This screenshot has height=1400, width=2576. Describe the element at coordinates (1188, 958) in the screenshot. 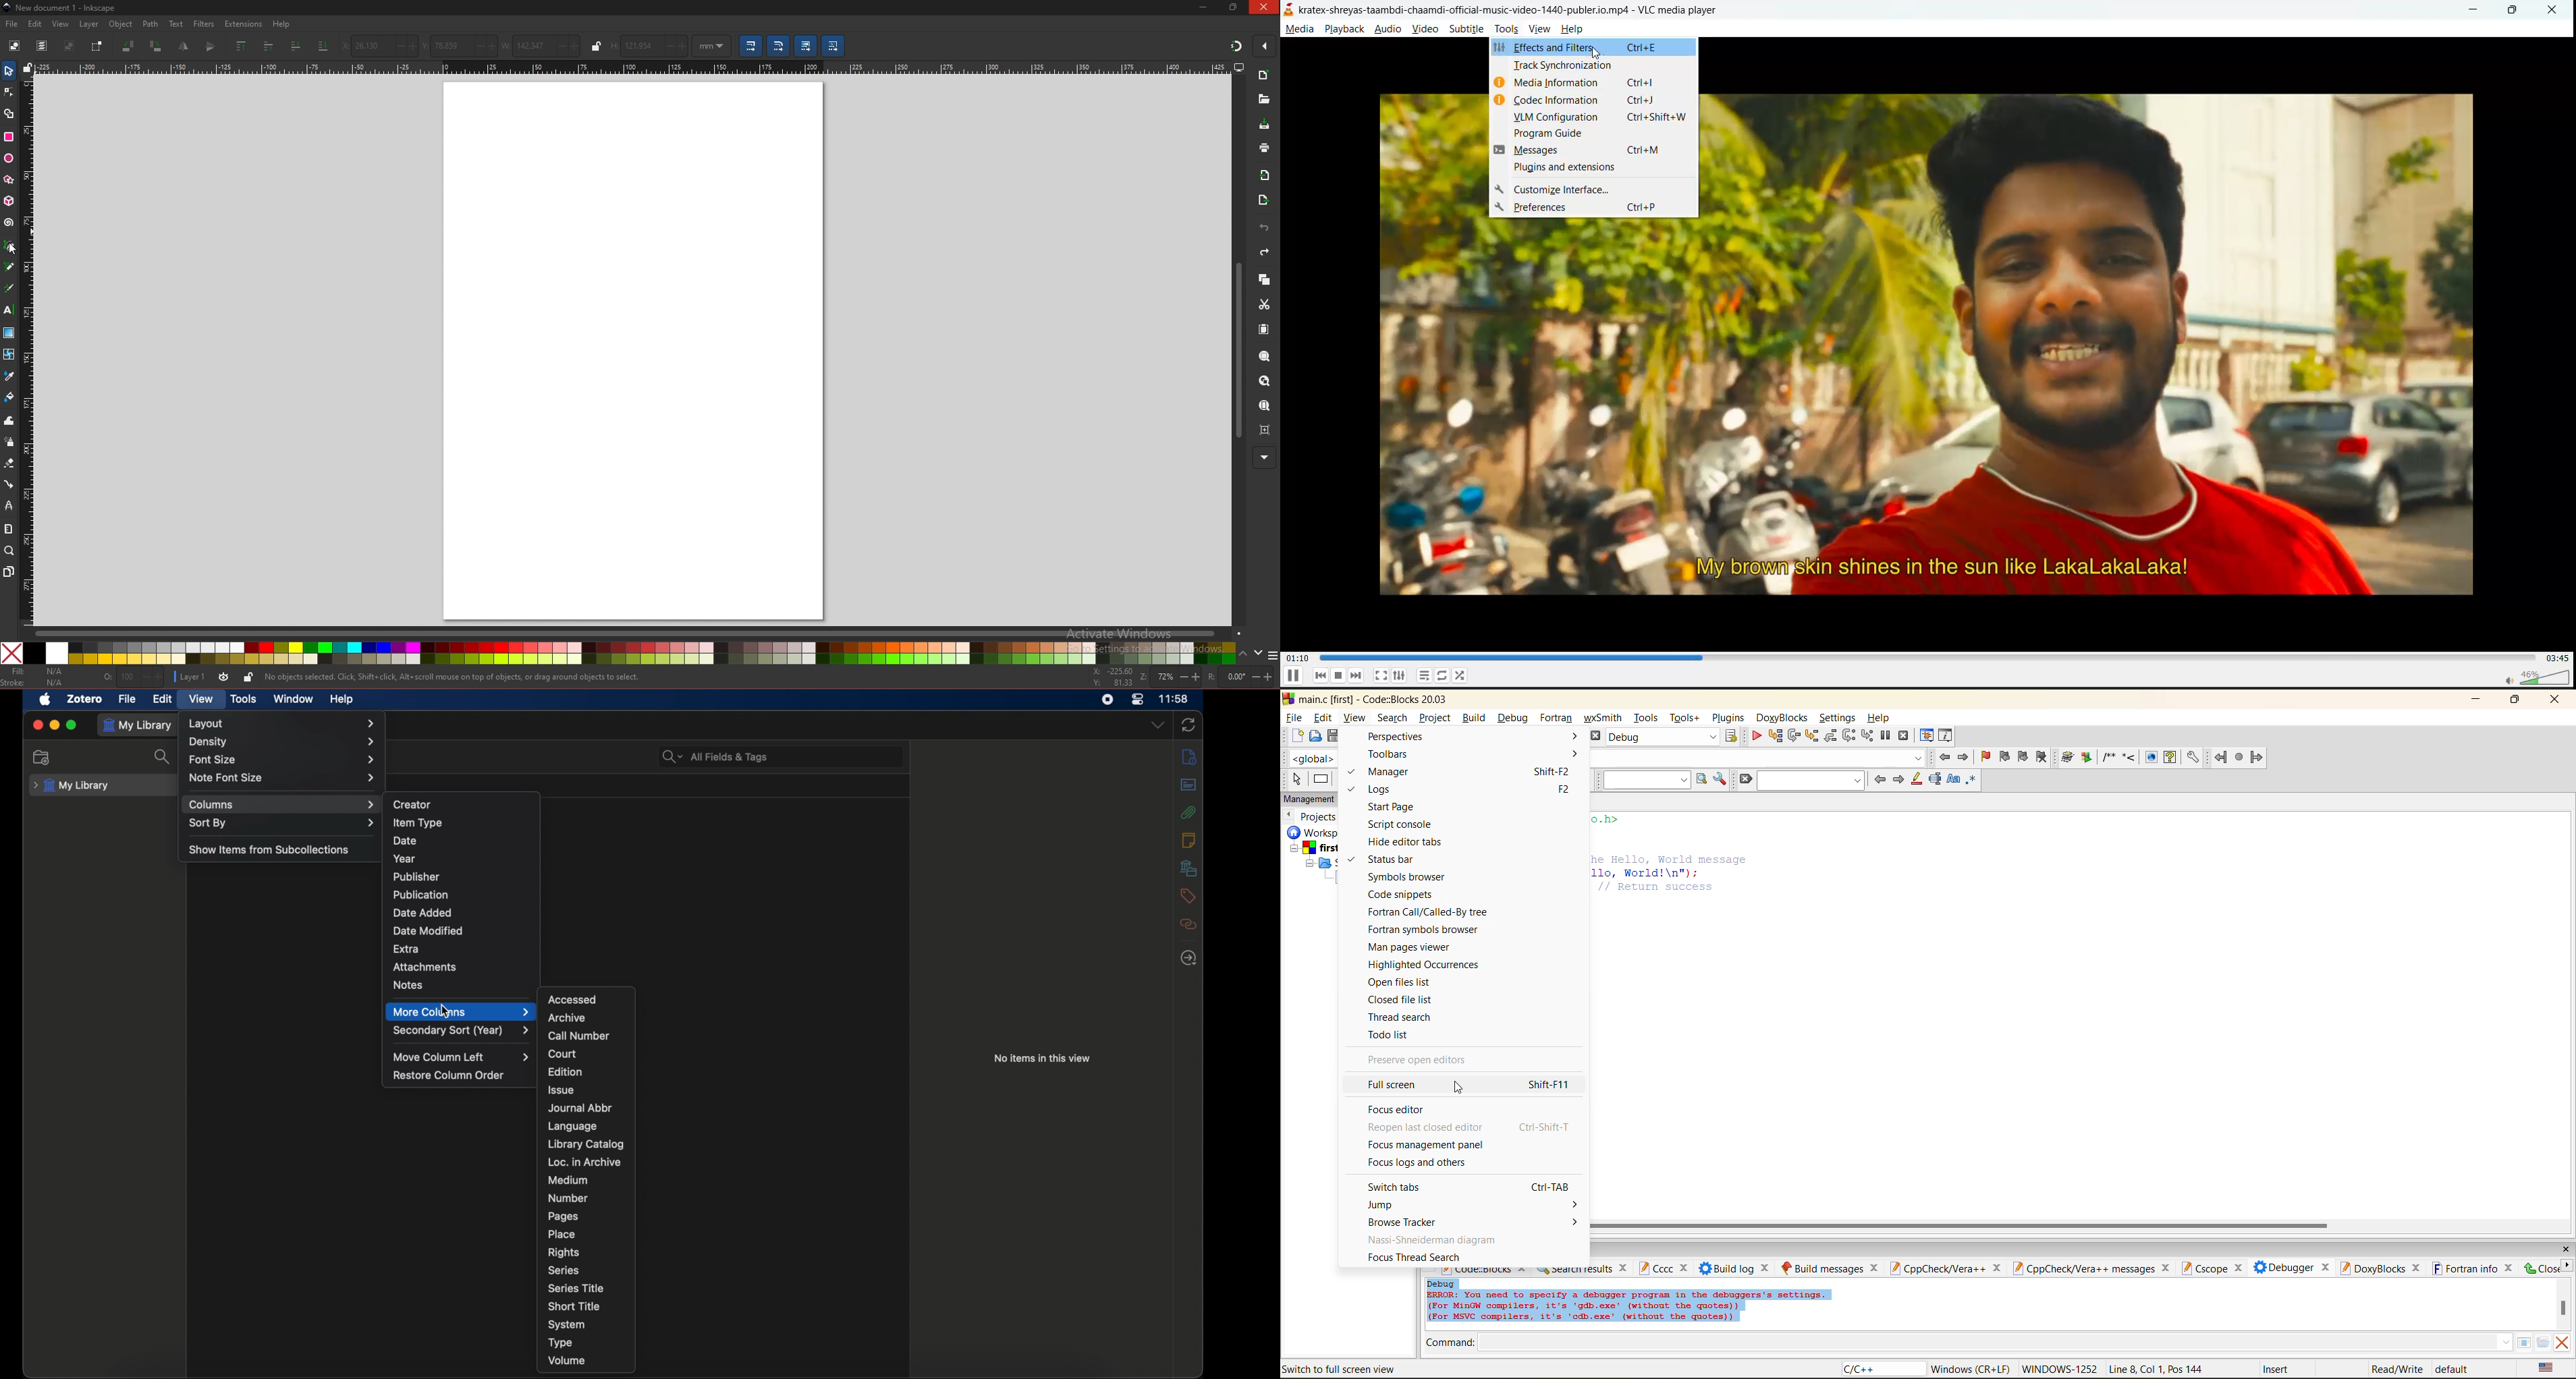

I see `locate` at that location.